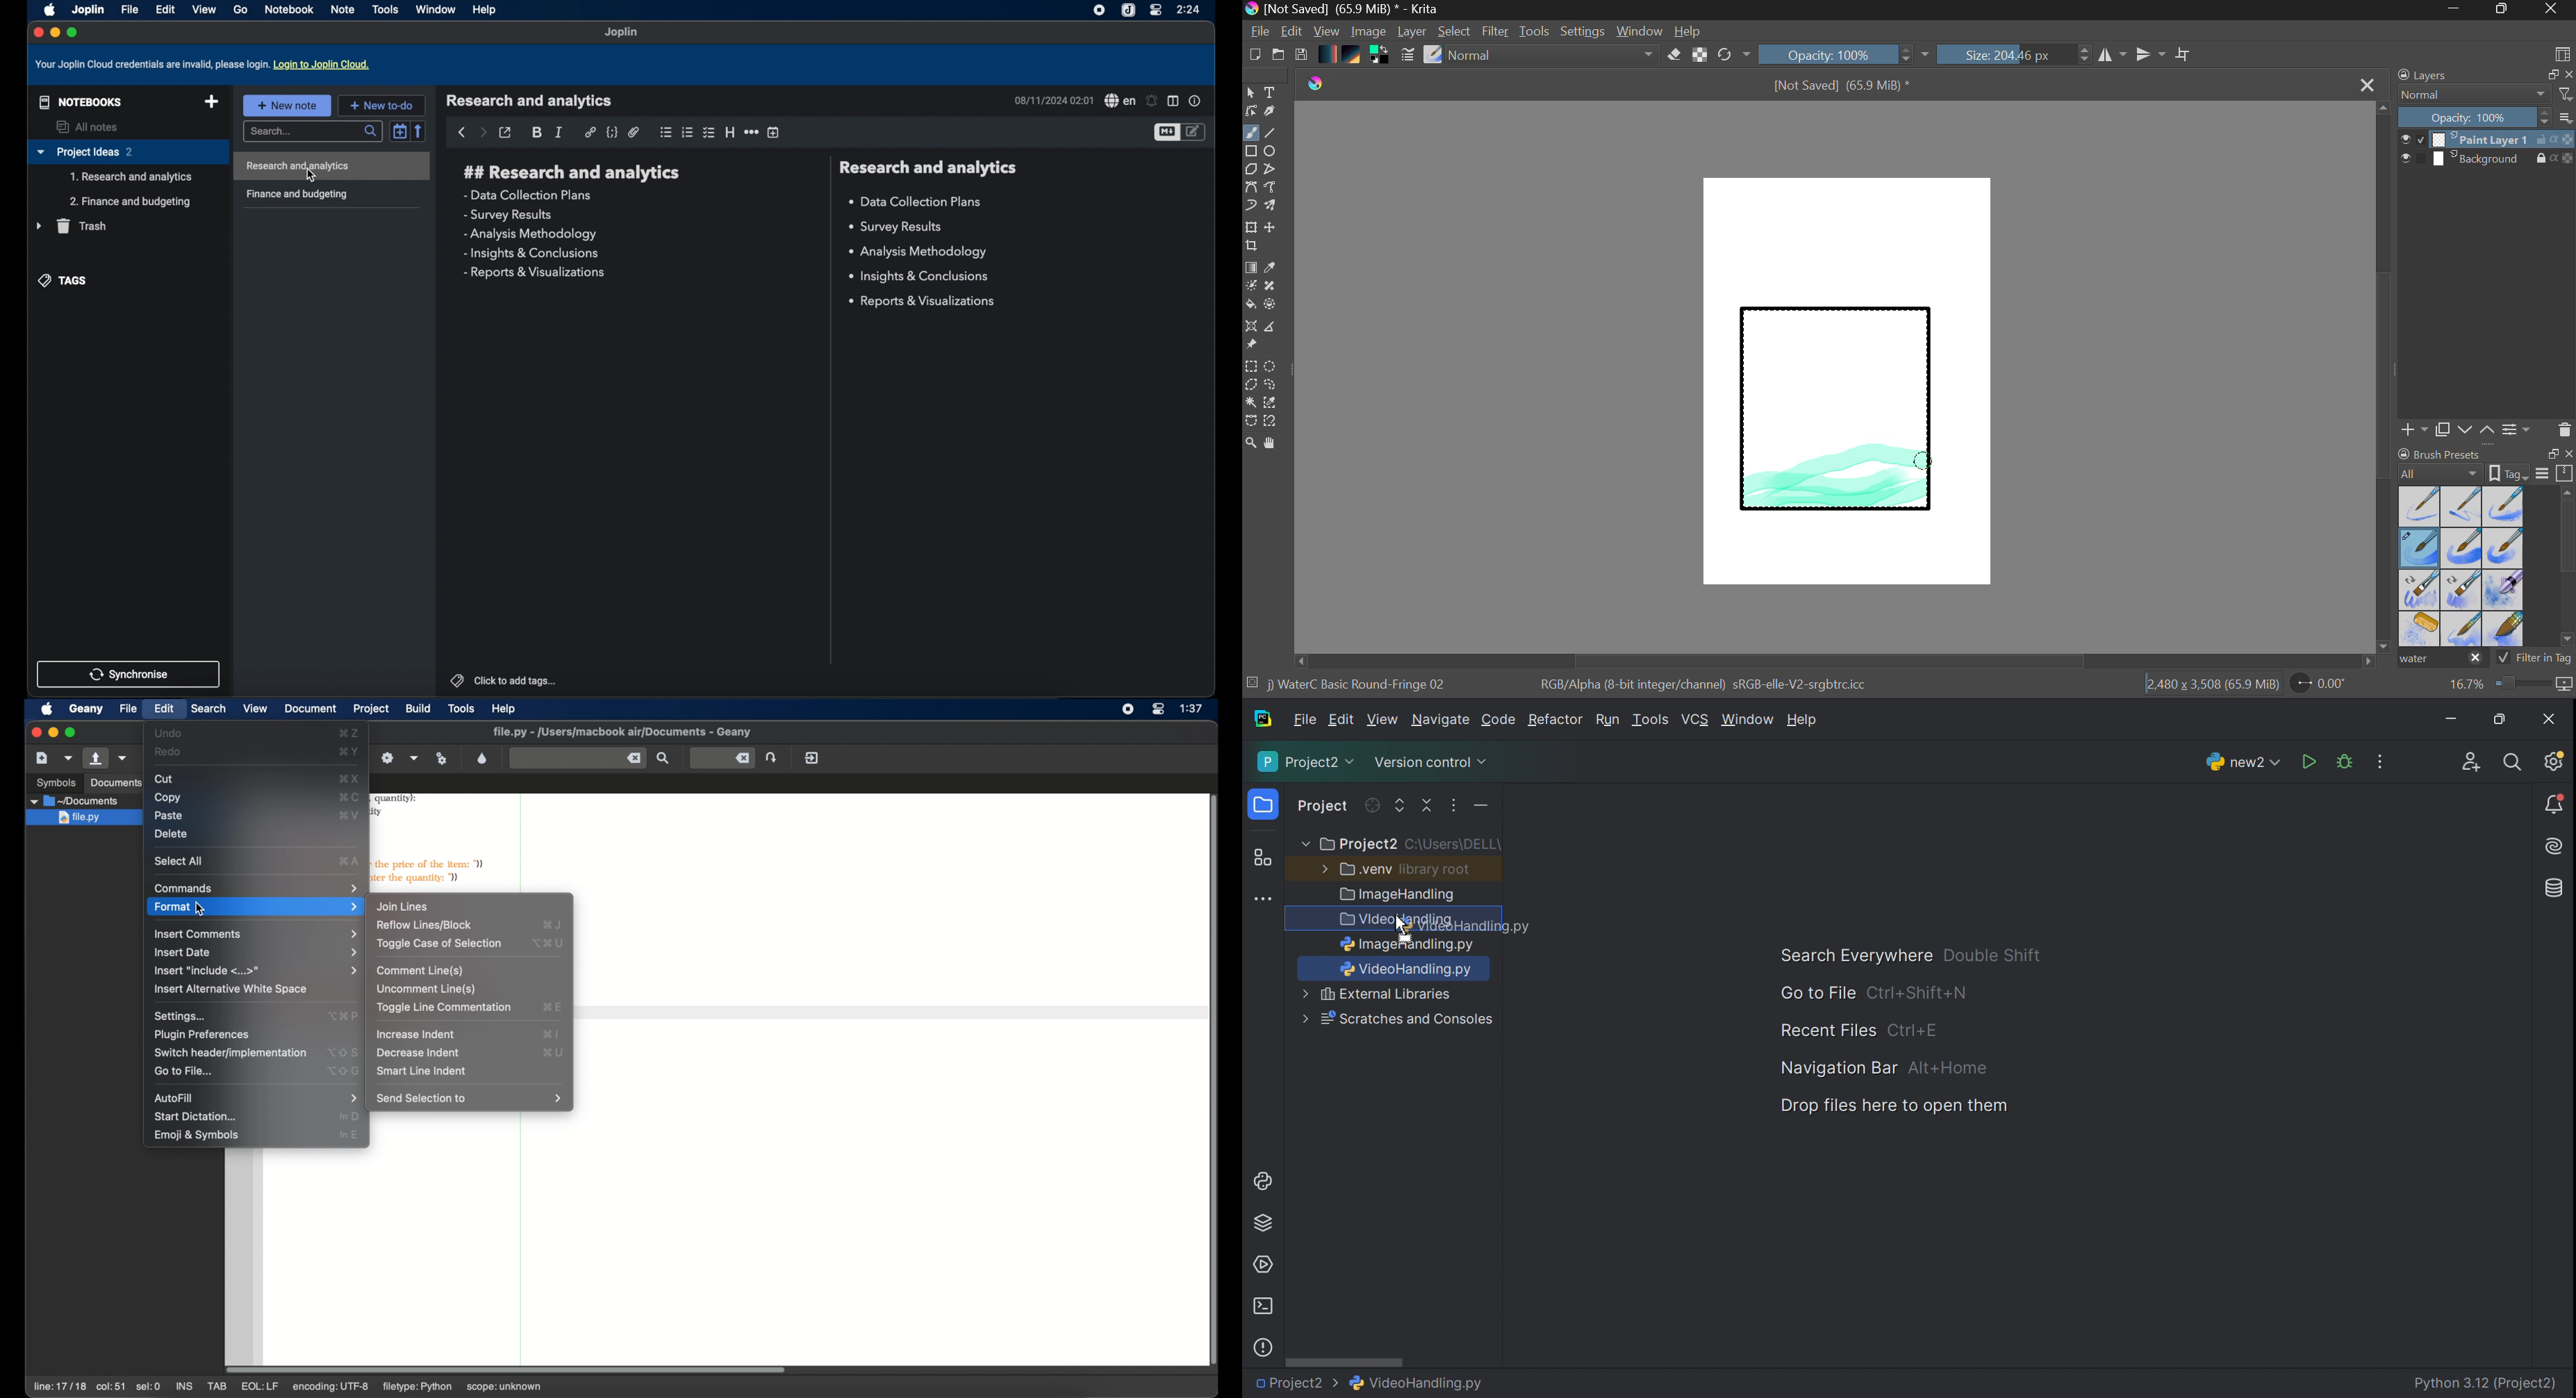 The image size is (2576, 1400). Describe the element at coordinates (1842, 87) in the screenshot. I see `File Name & Size` at that location.